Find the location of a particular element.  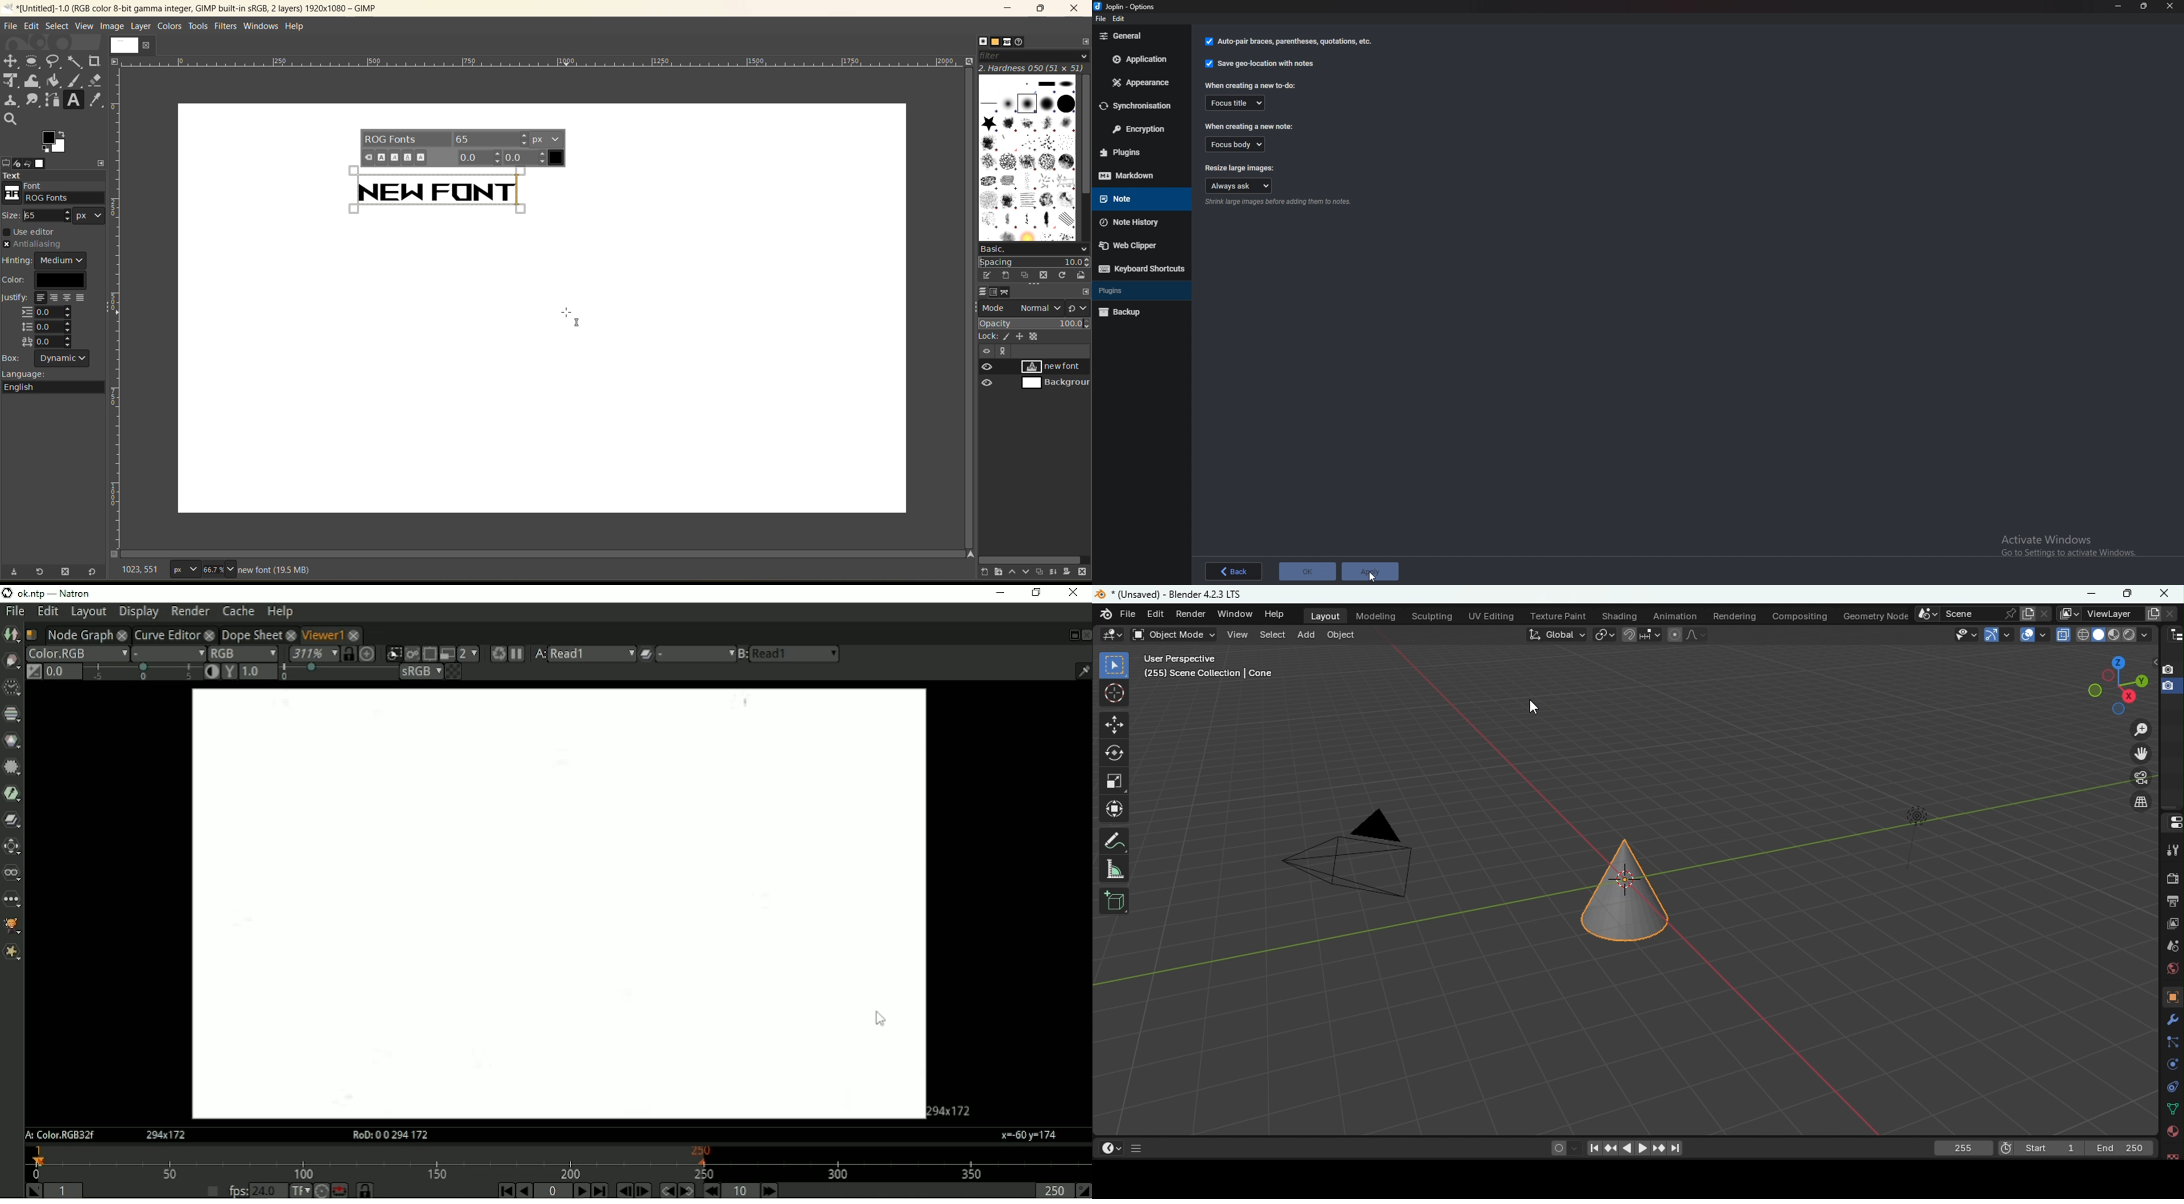

auto pair braces, parenthesis is located at coordinates (1286, 44).